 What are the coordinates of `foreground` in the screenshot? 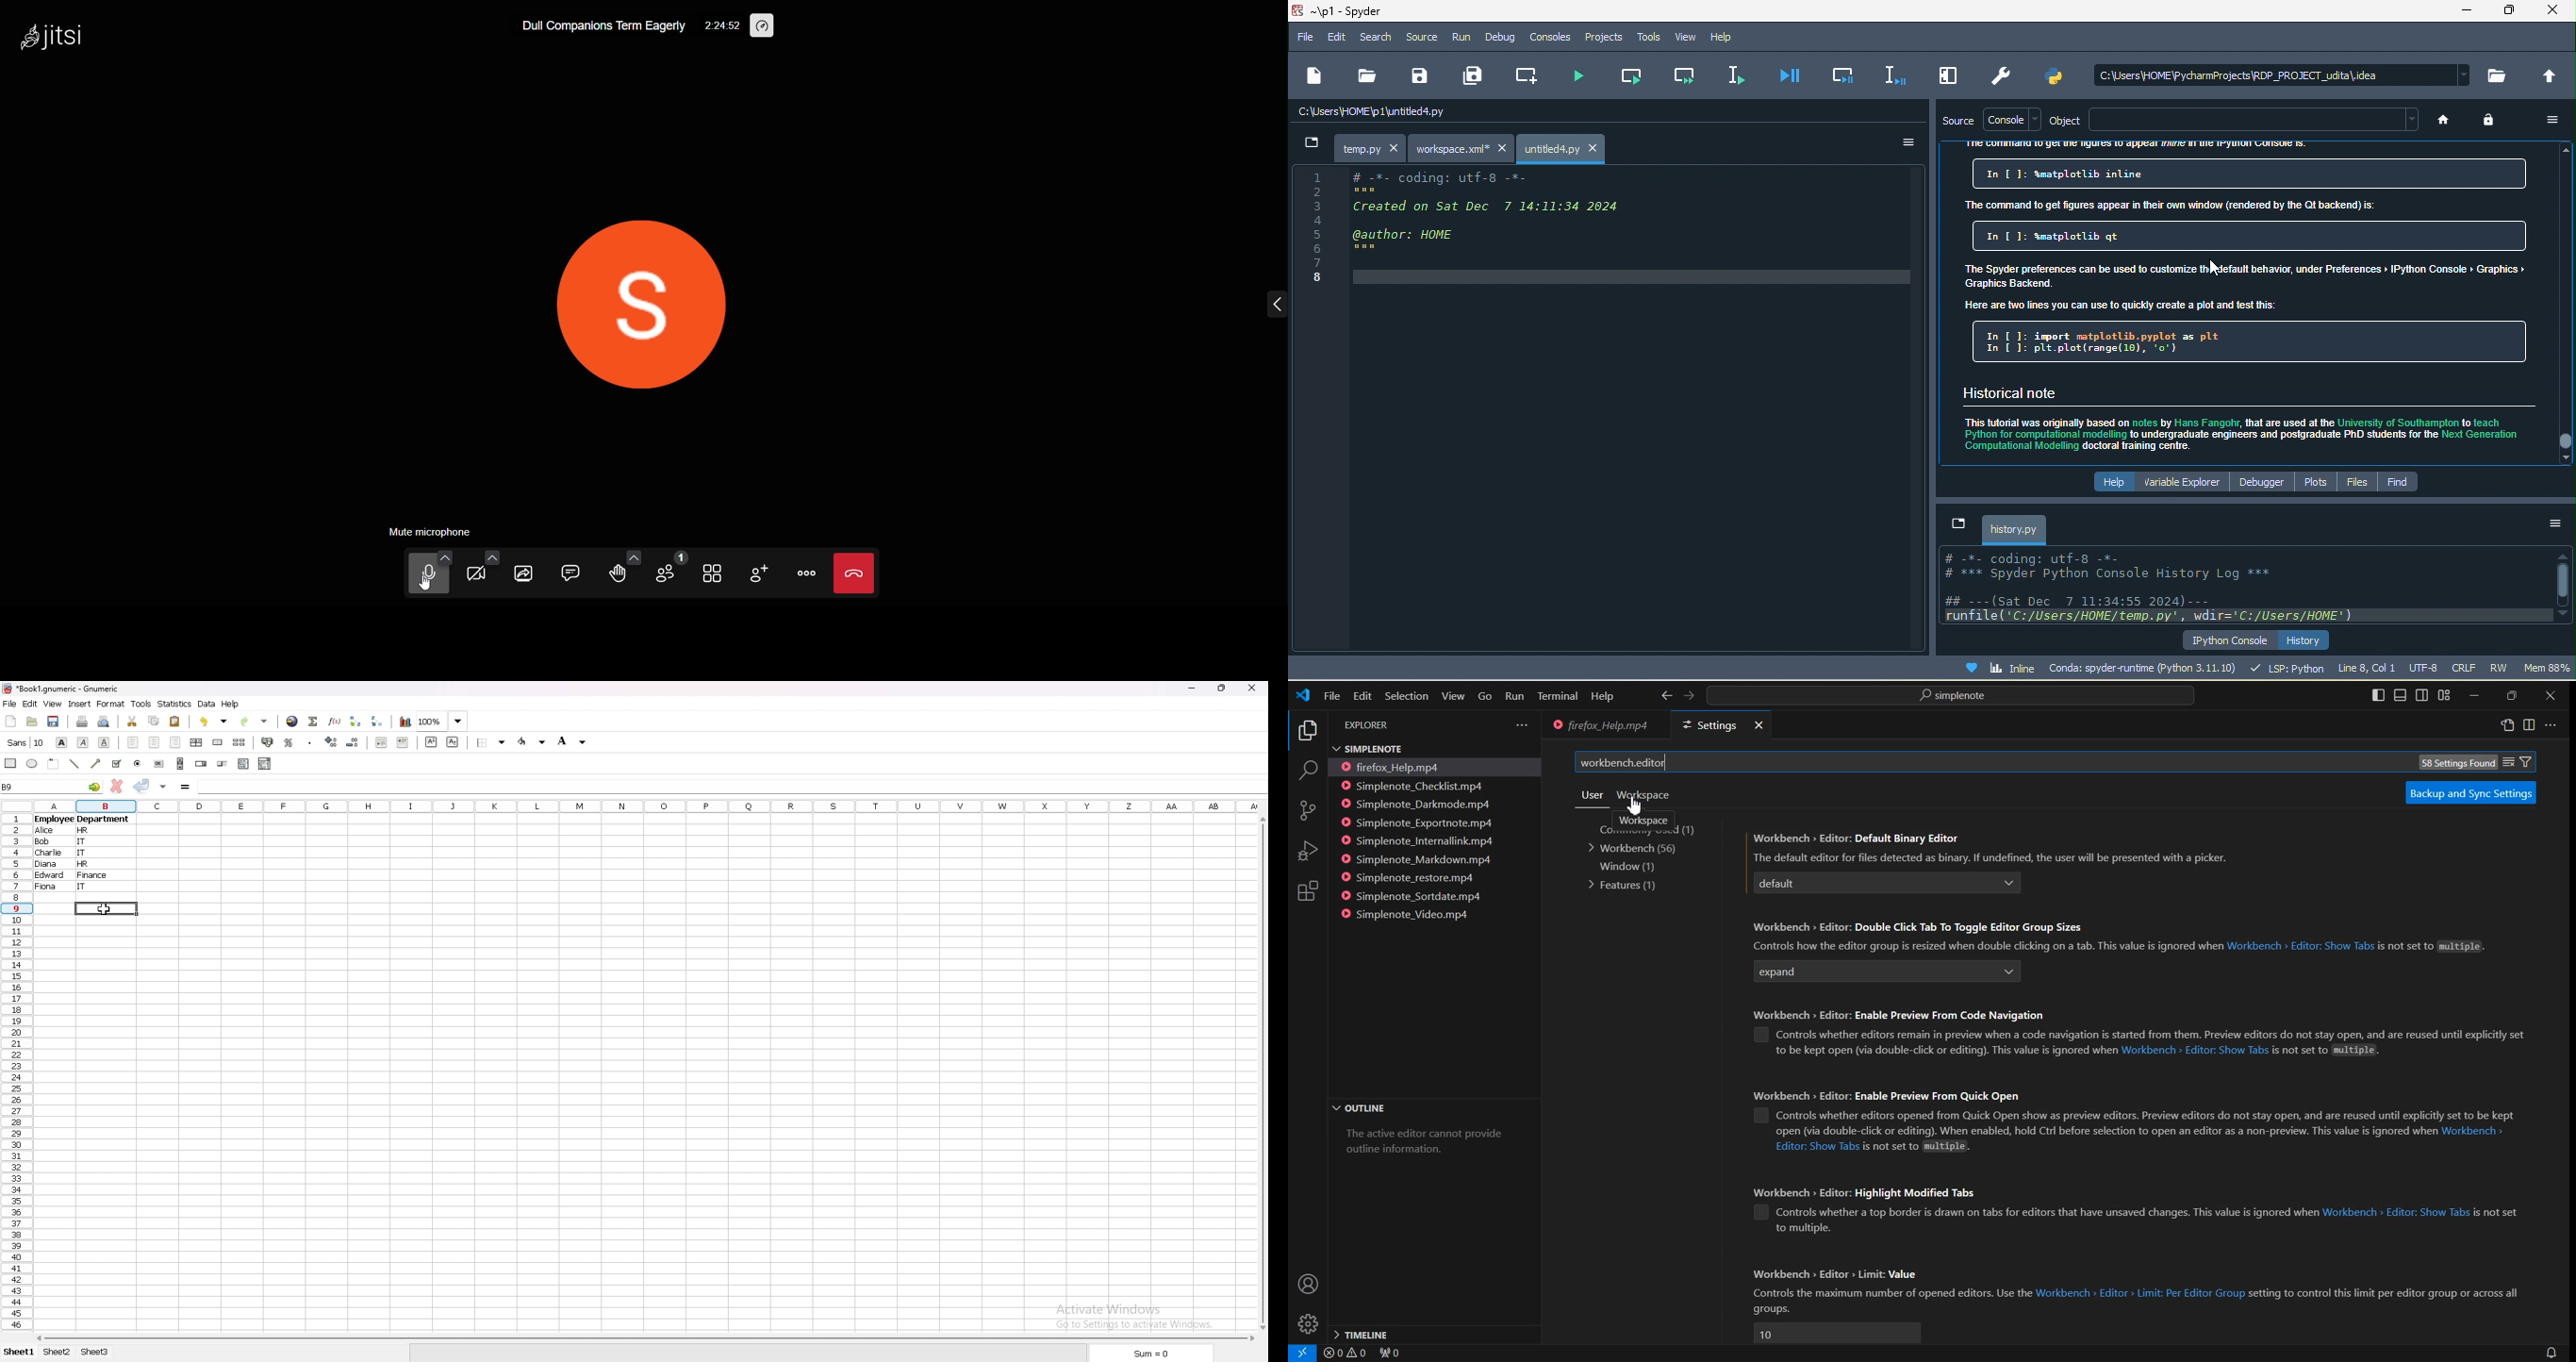 It's located at (533, 741).